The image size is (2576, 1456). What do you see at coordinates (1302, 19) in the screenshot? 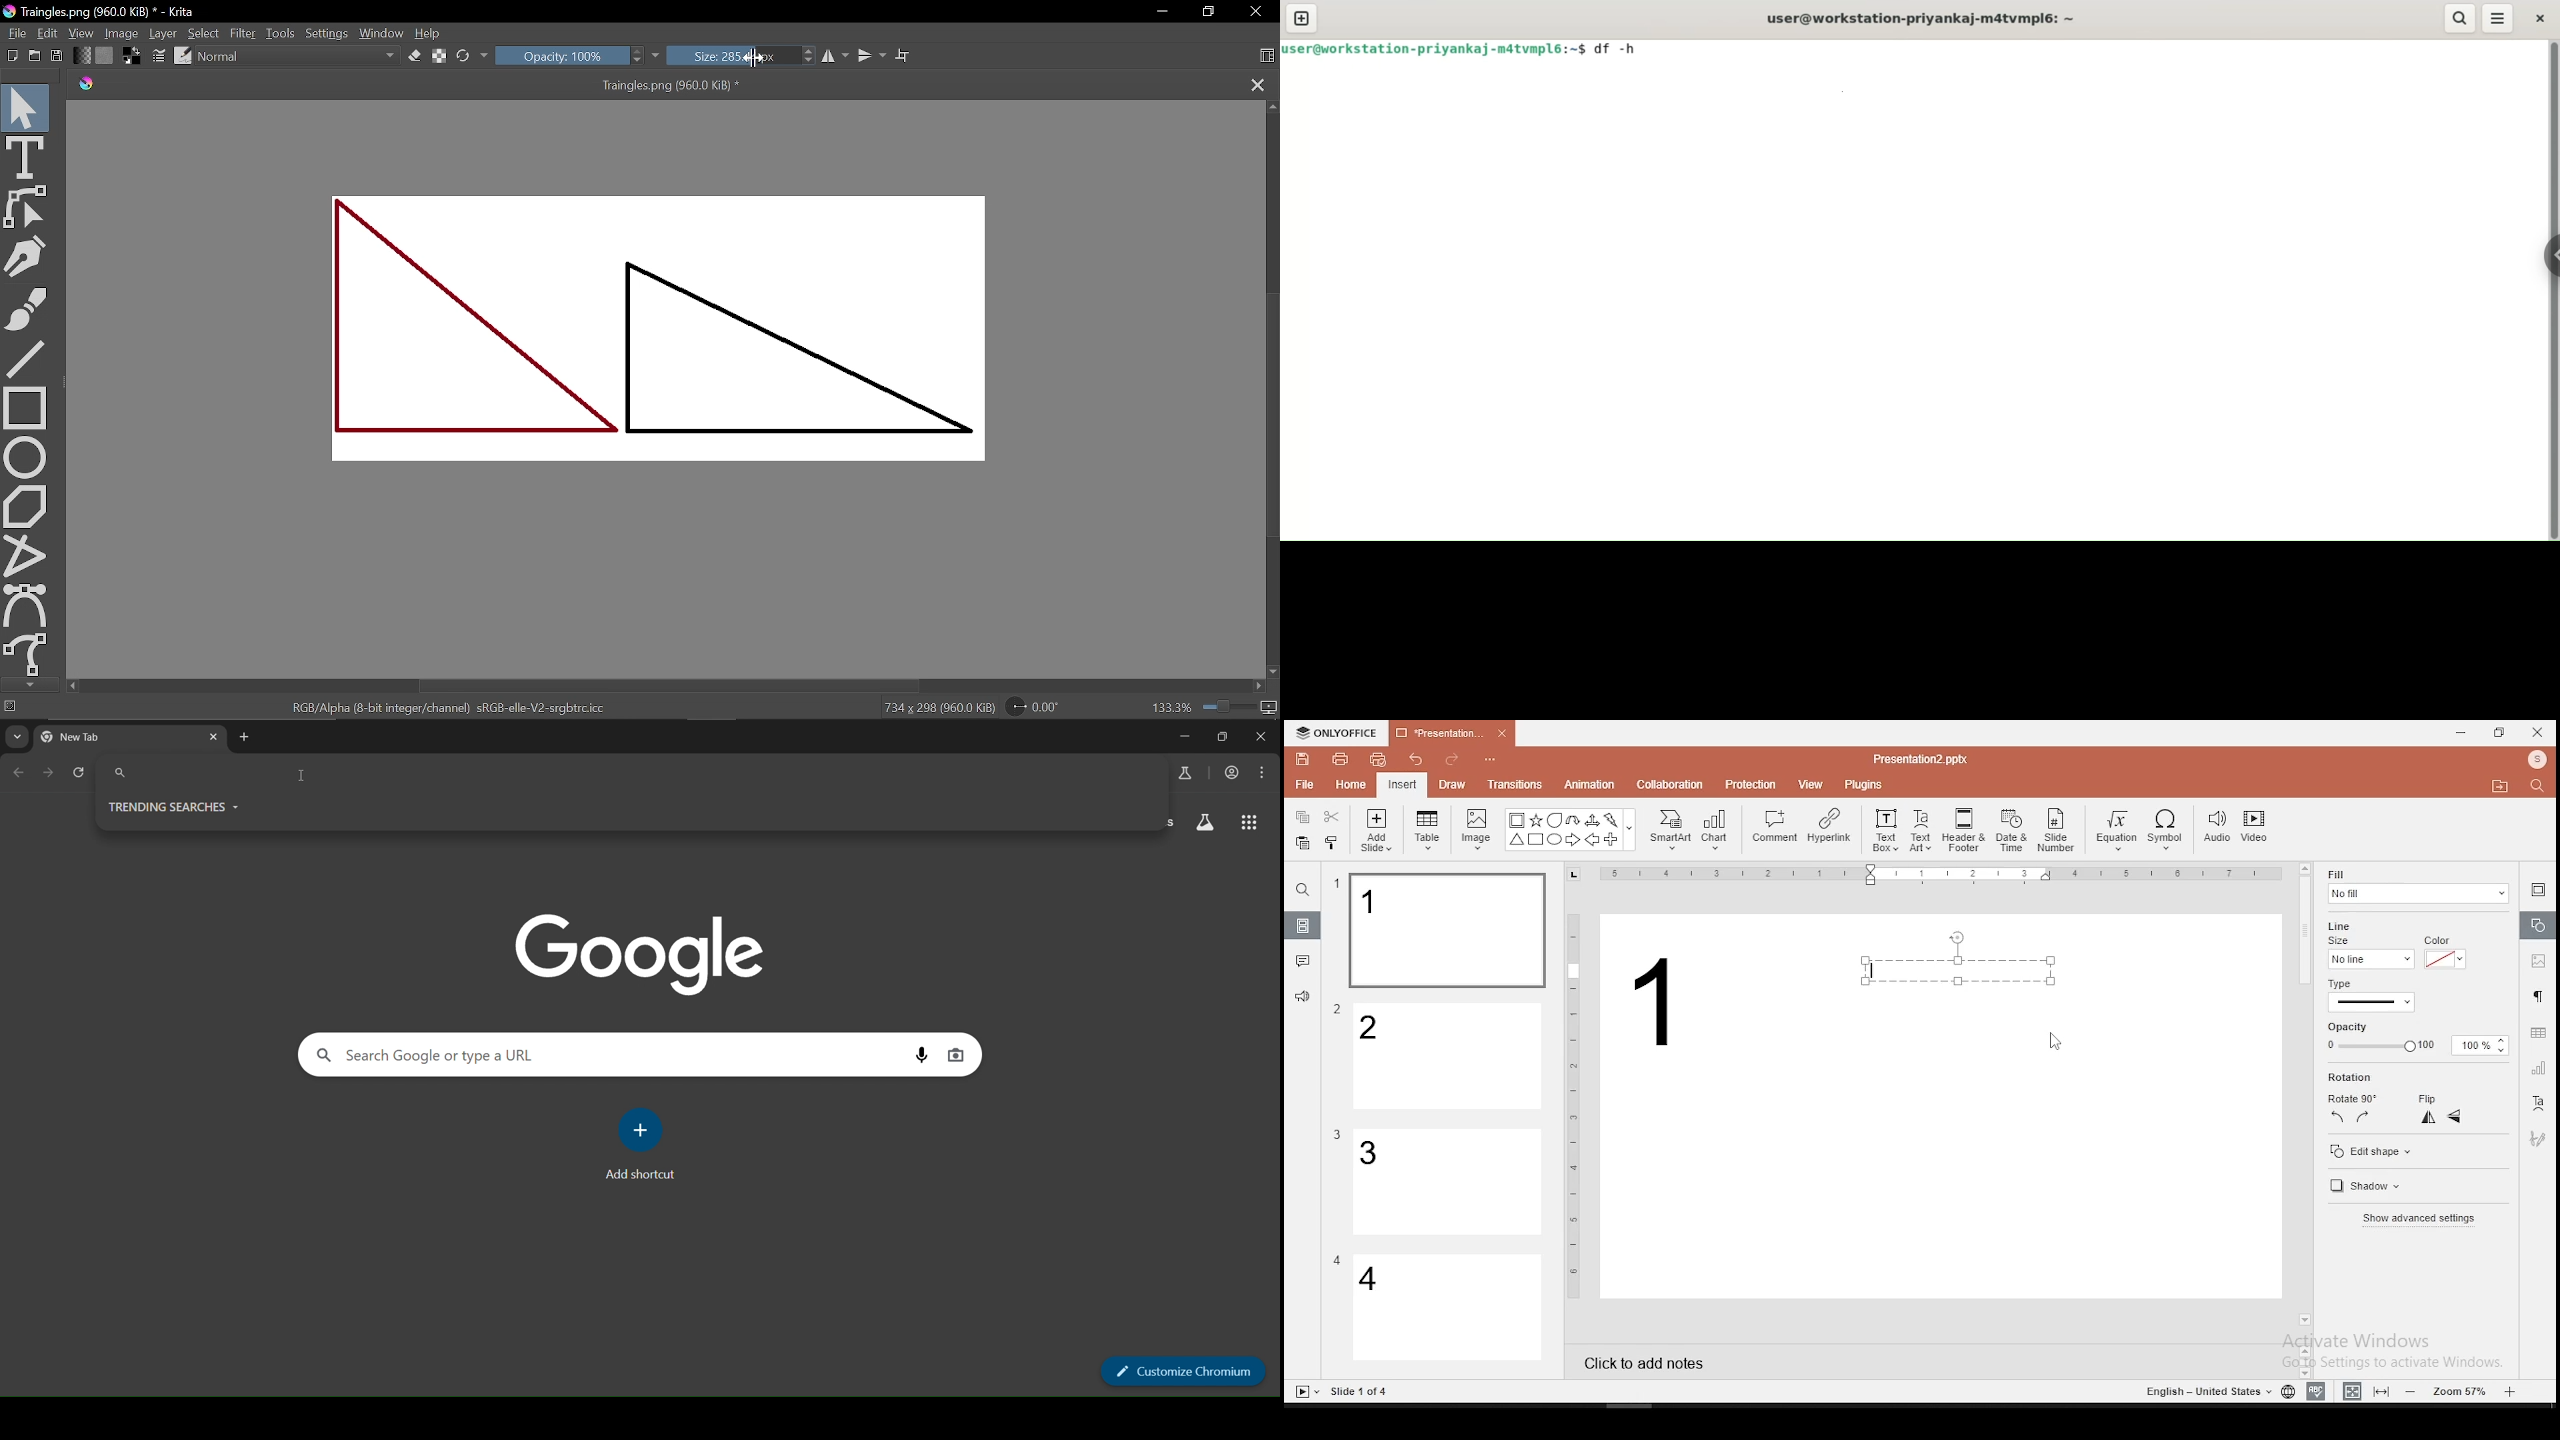
I see `new tab` at bounding box center [1302, 19].